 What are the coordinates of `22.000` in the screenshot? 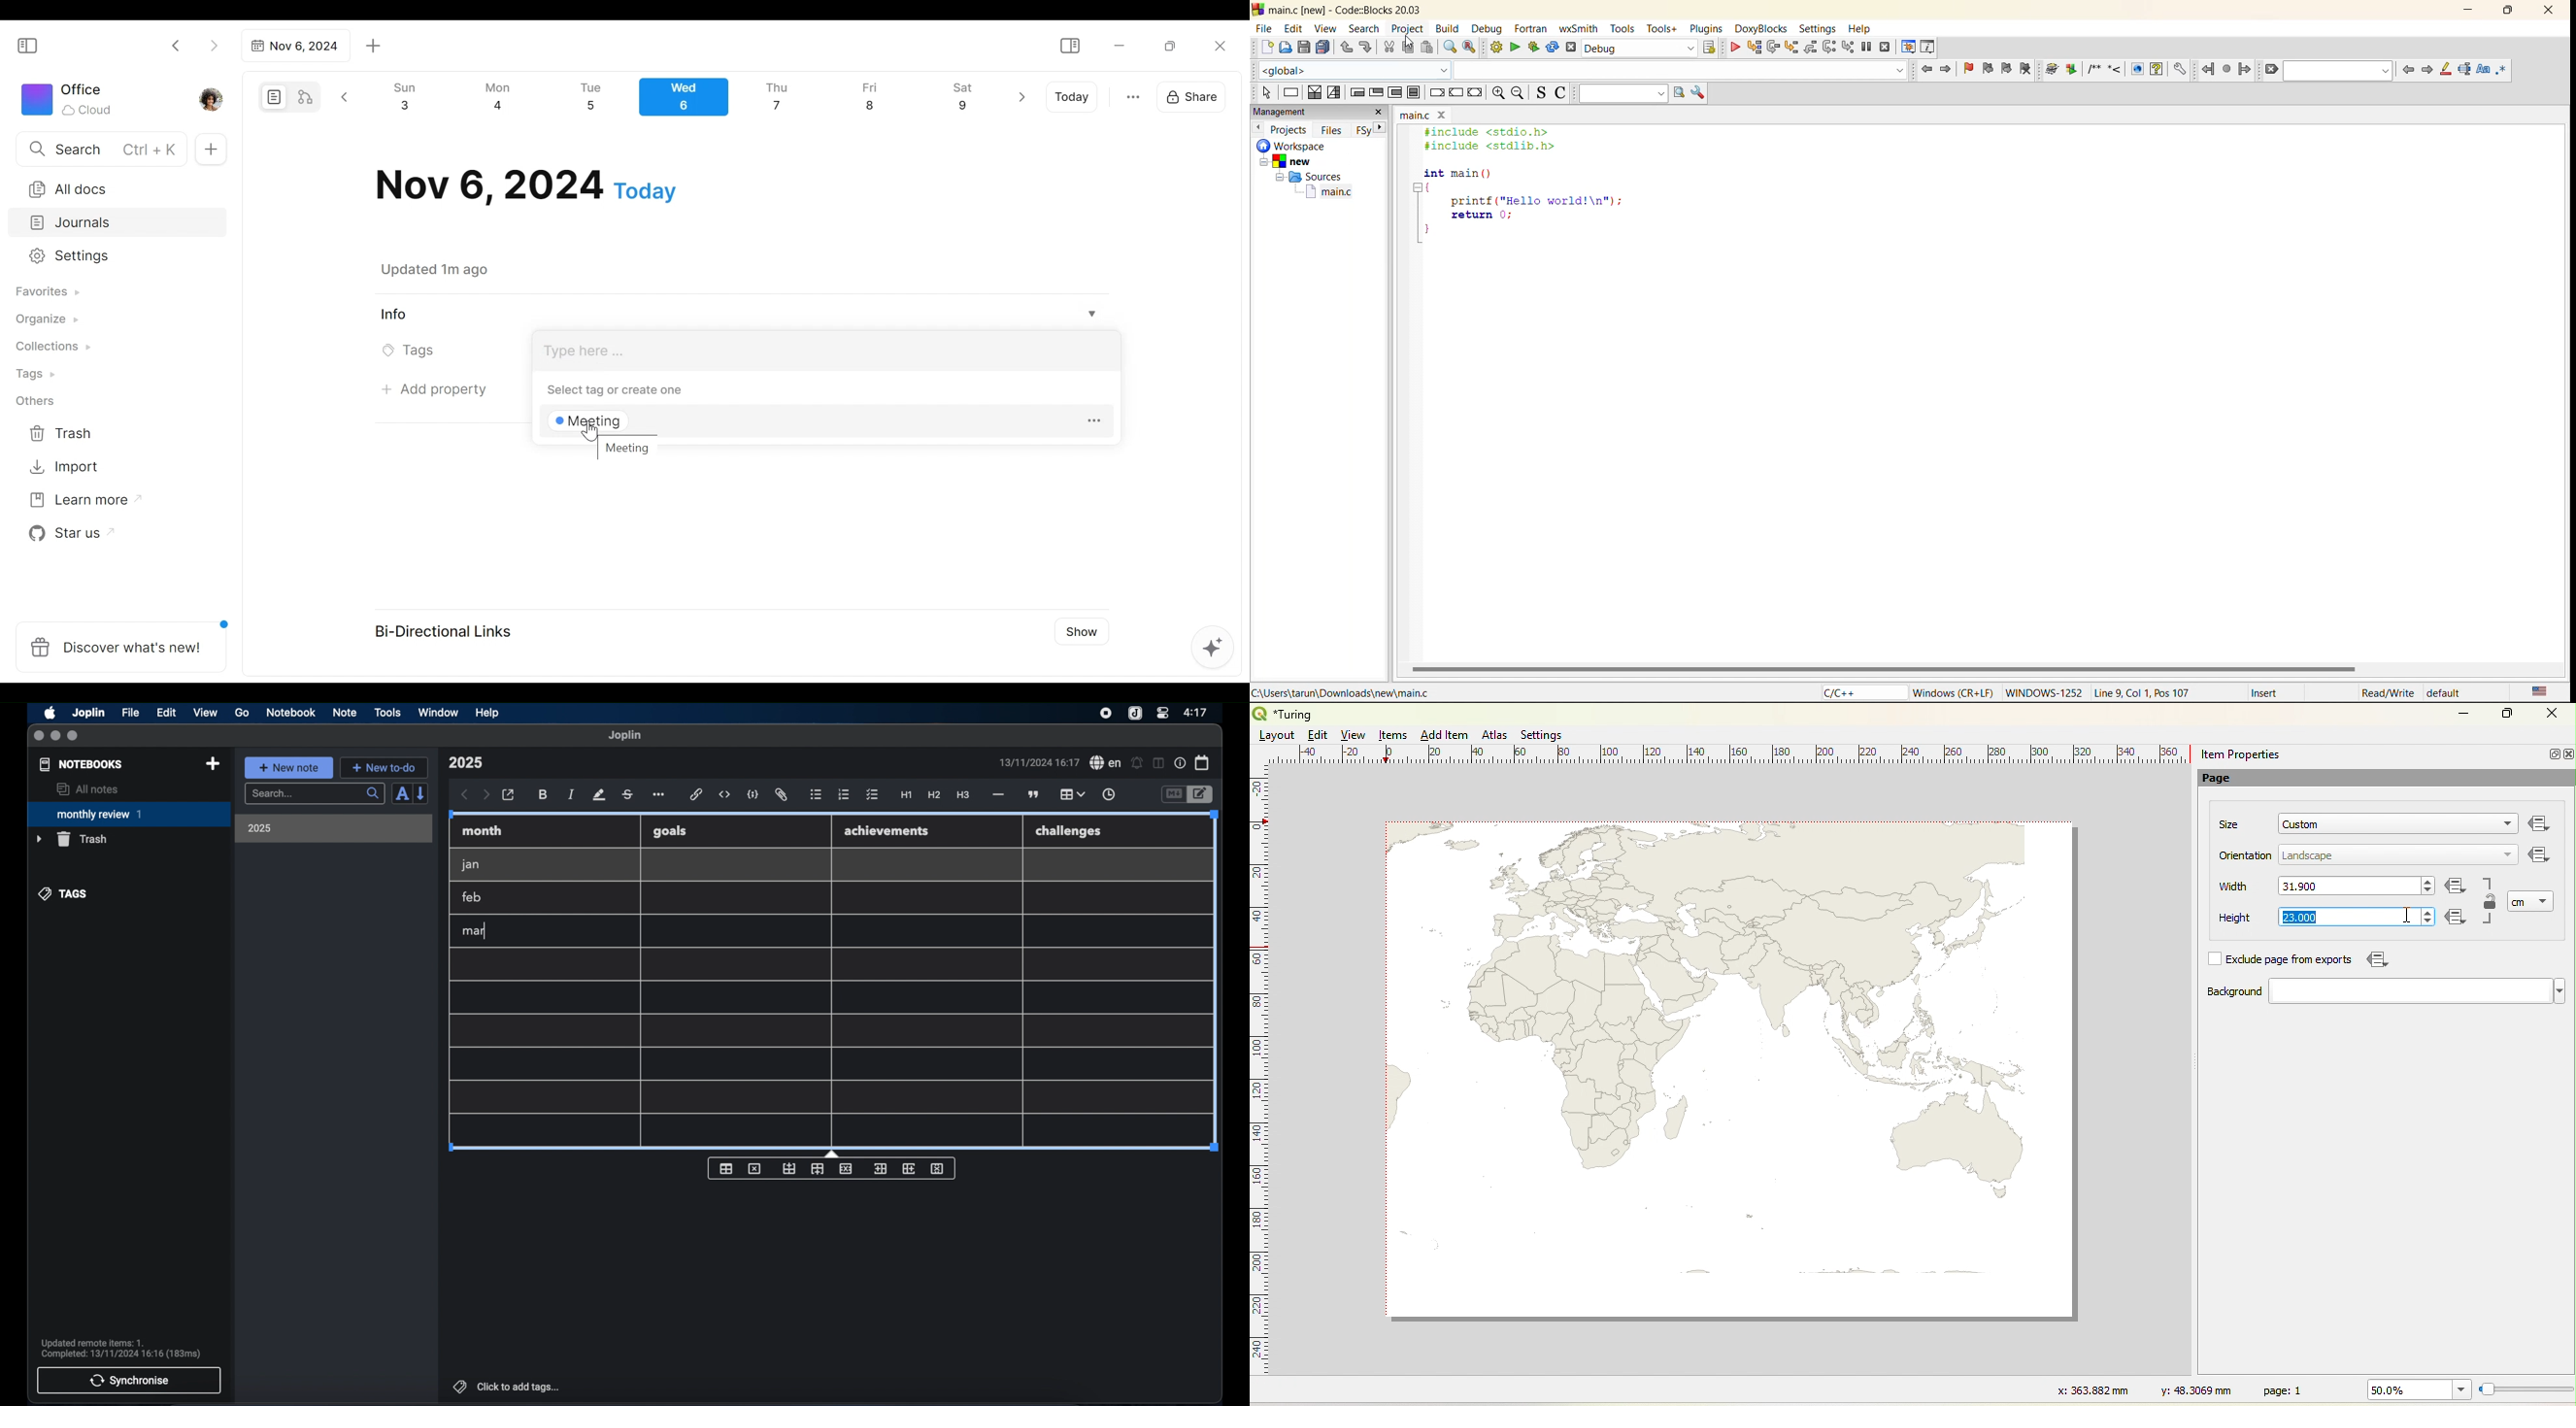 It's located at (2298, 918).